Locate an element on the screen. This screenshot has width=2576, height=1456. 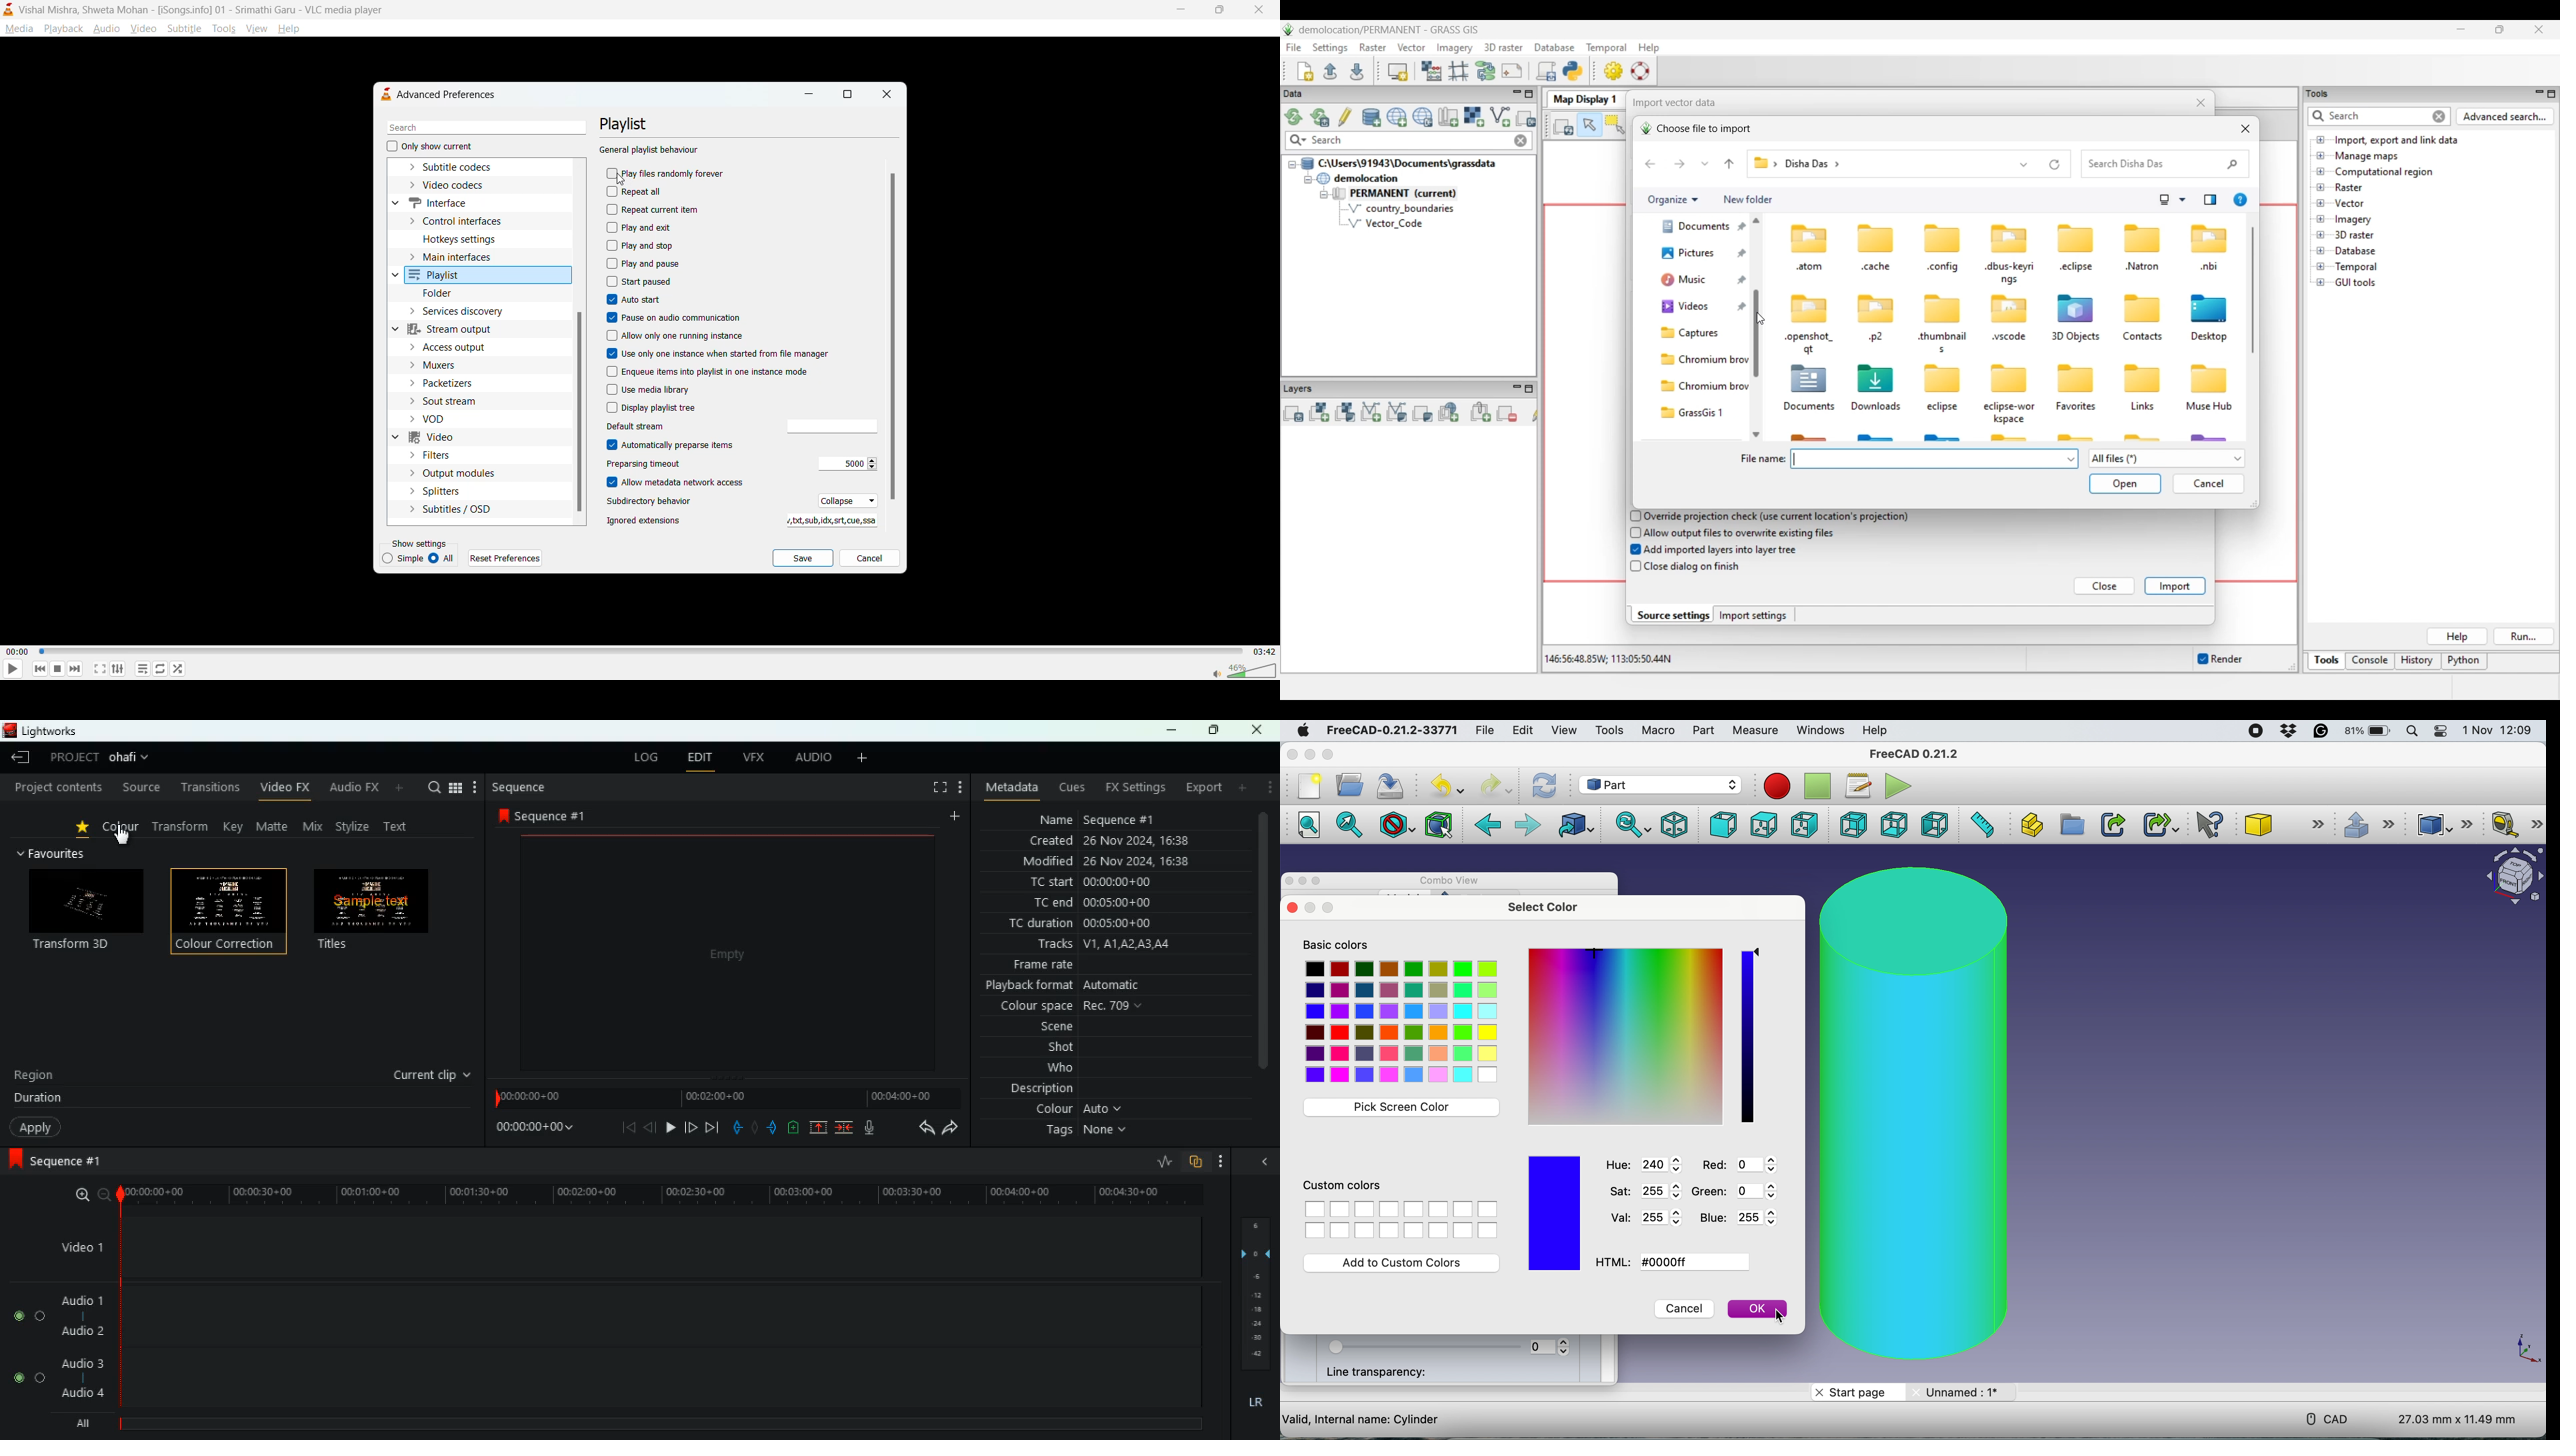
maximise is located at coordinates (1327, 909).